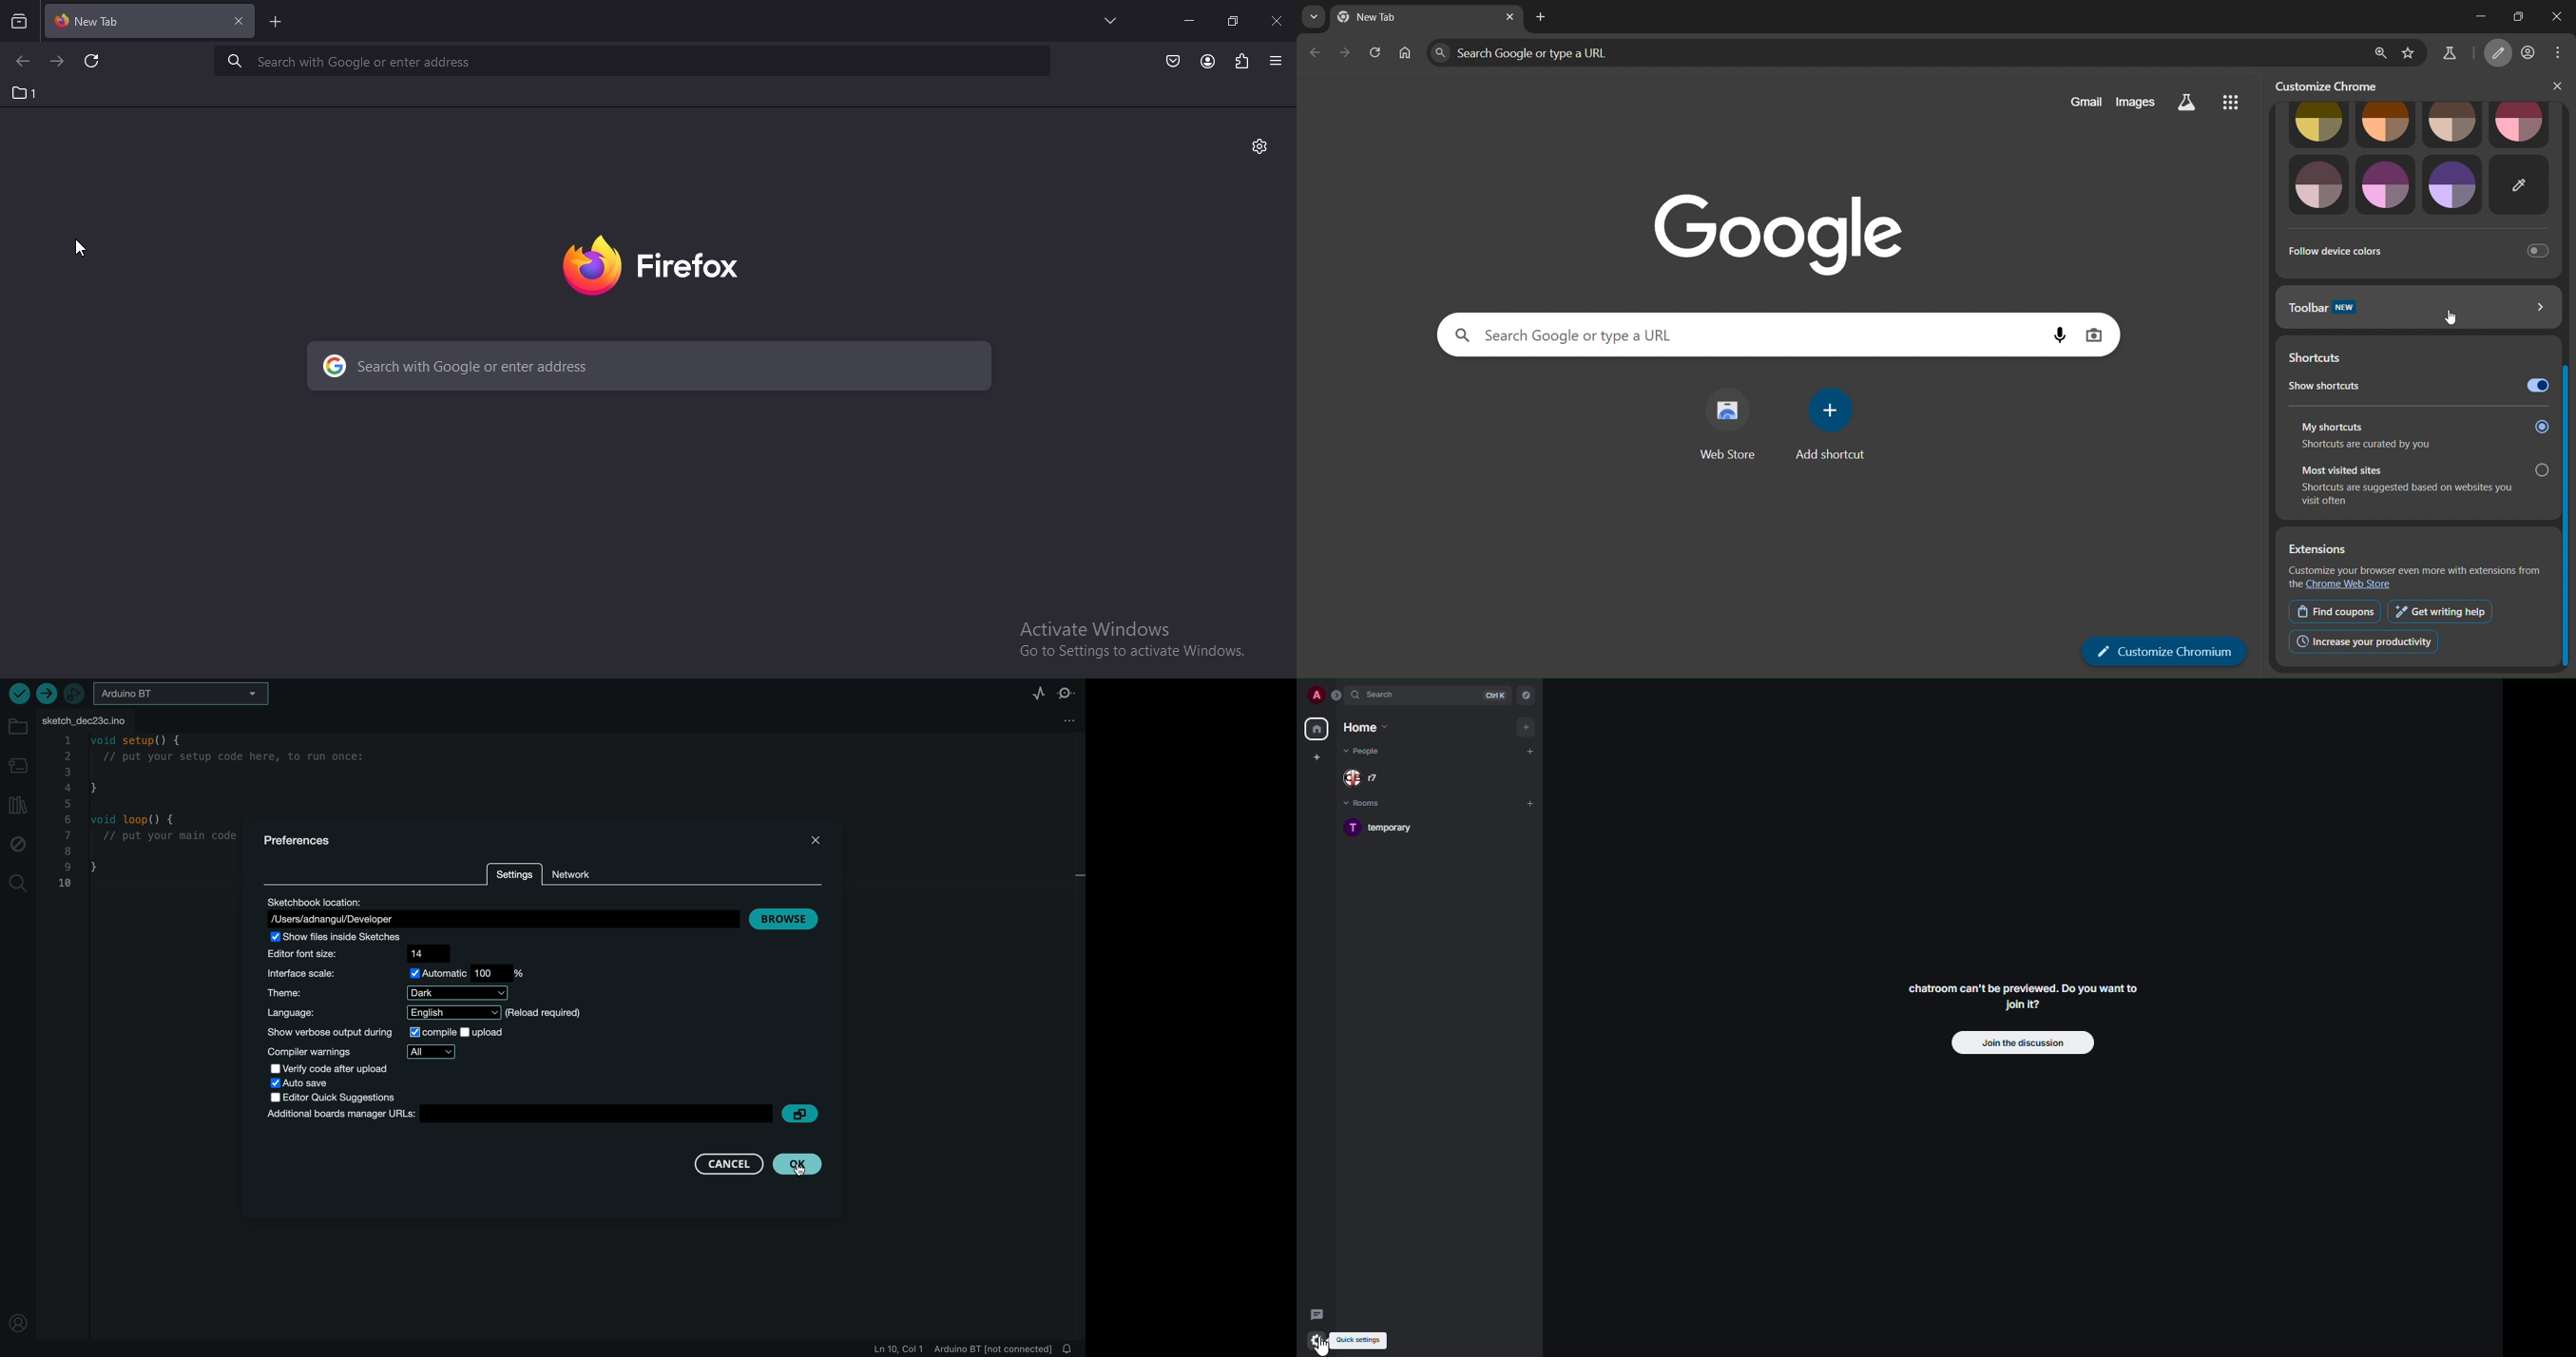 This screenshot has width=2576, height=1372. I want to click on rooms, so click(1365, 804).